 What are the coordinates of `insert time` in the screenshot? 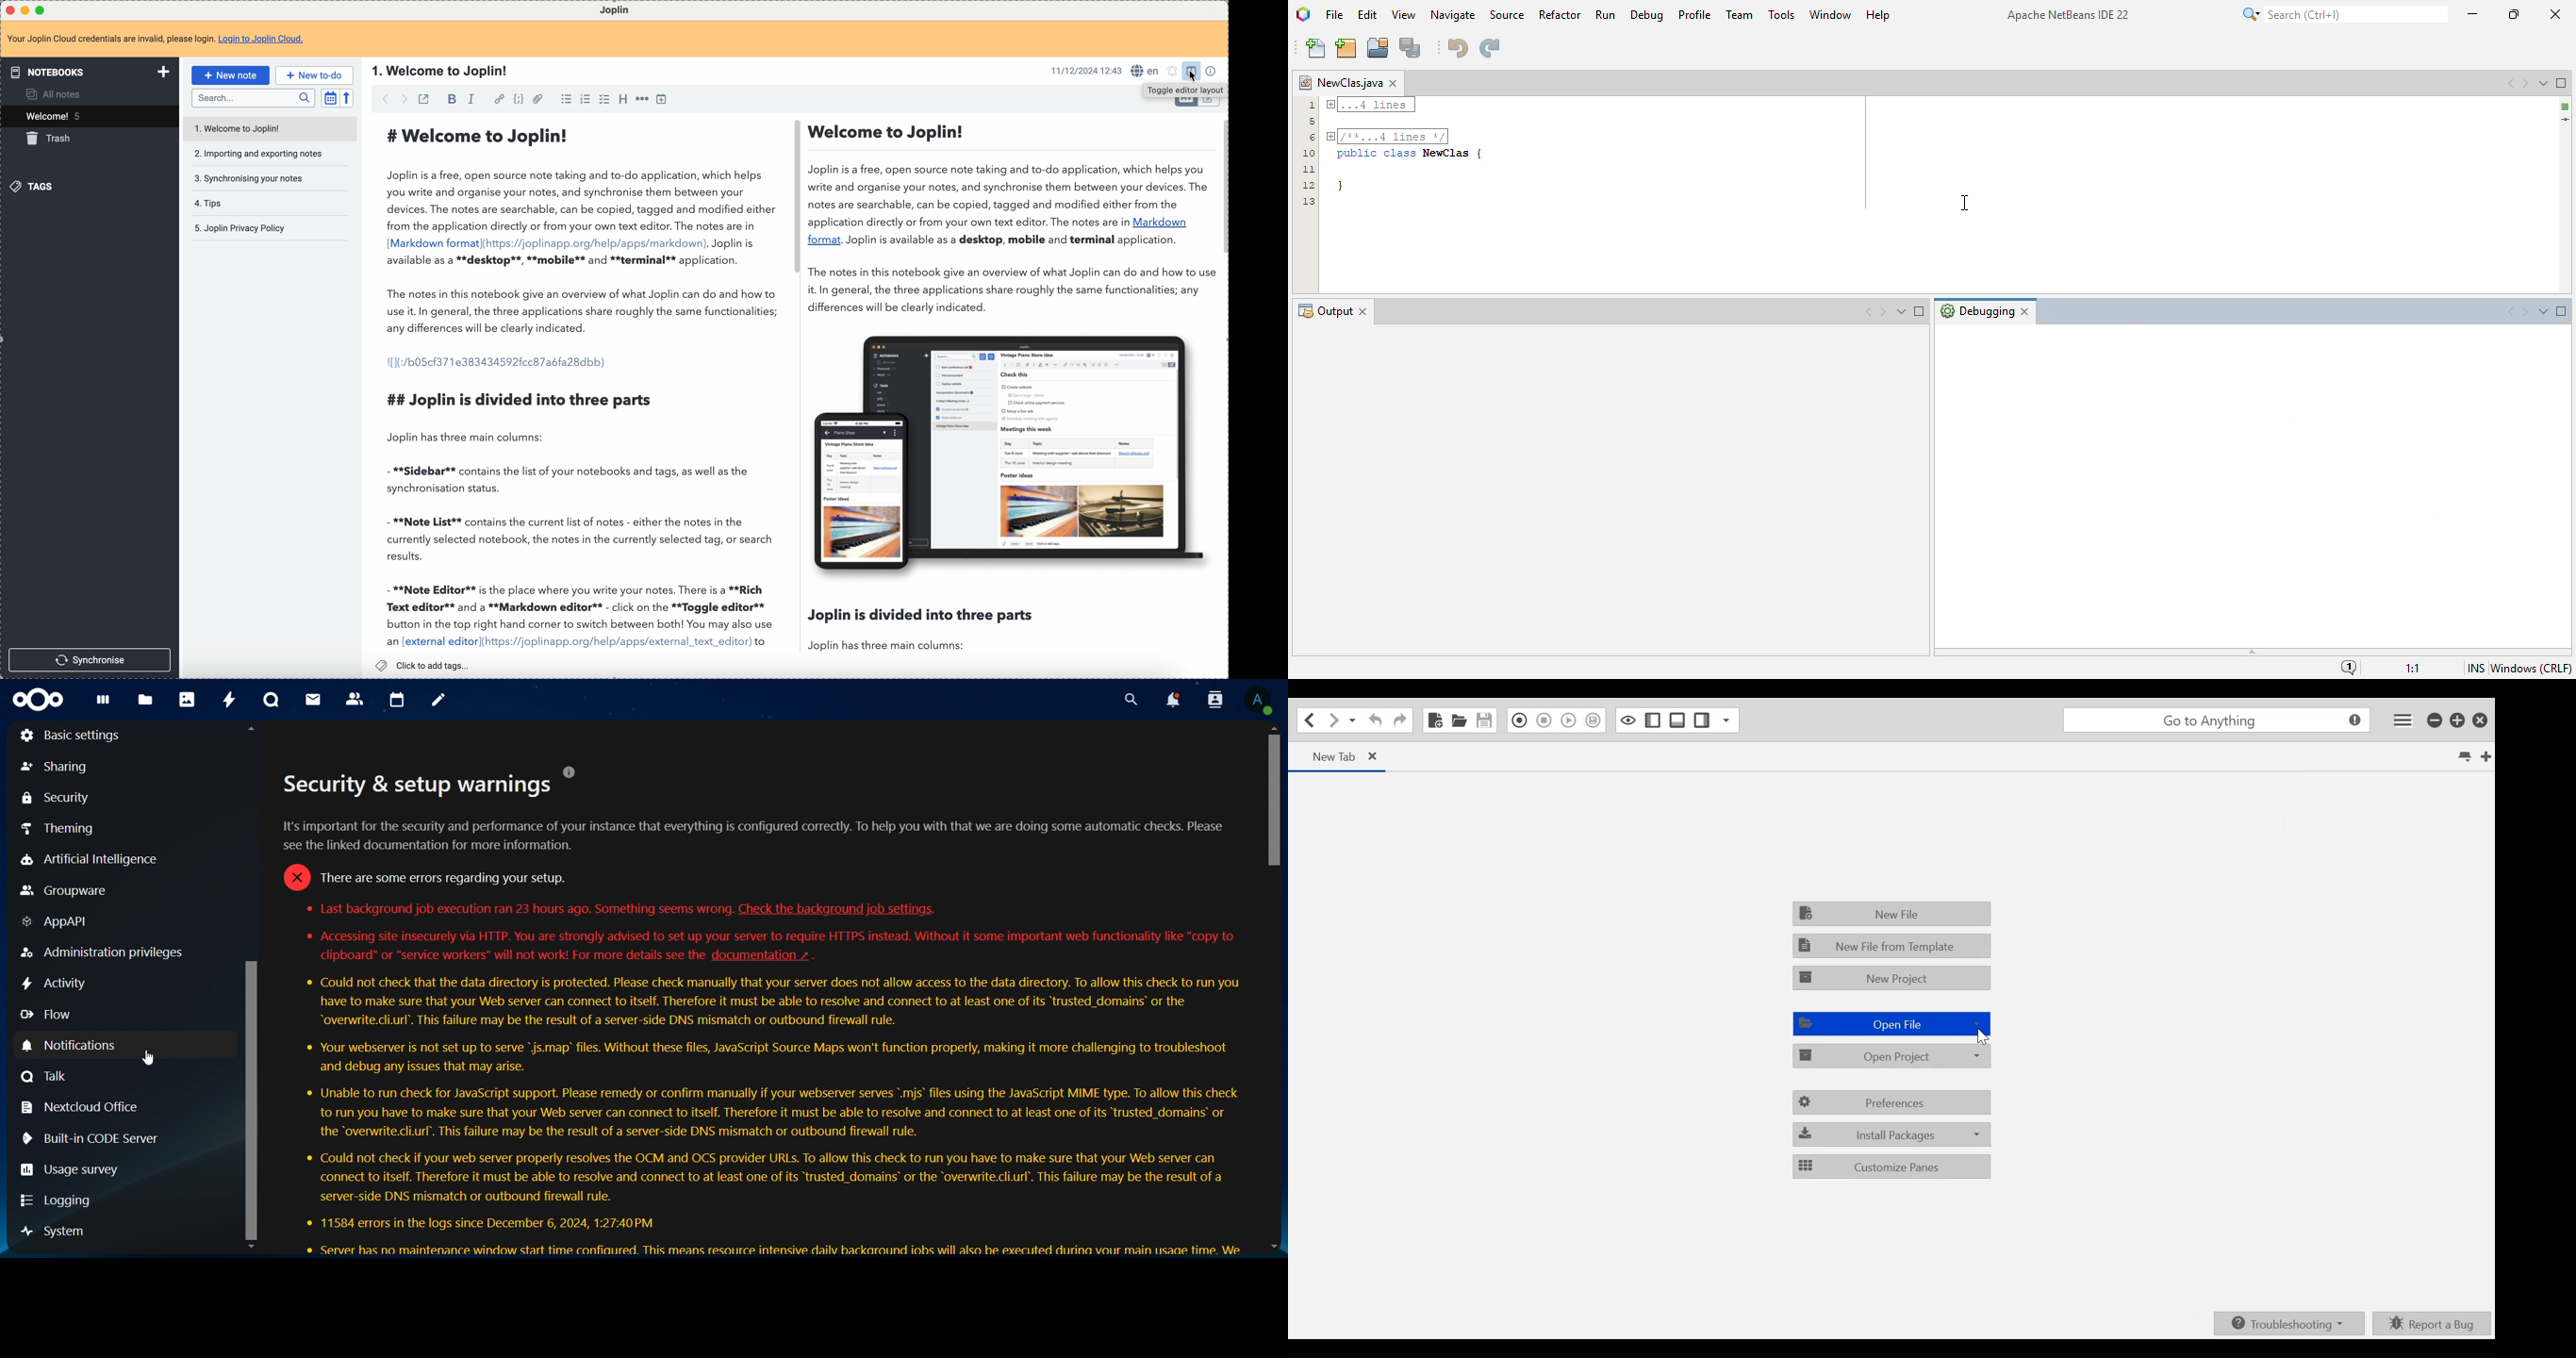 It's located at (661, 99).